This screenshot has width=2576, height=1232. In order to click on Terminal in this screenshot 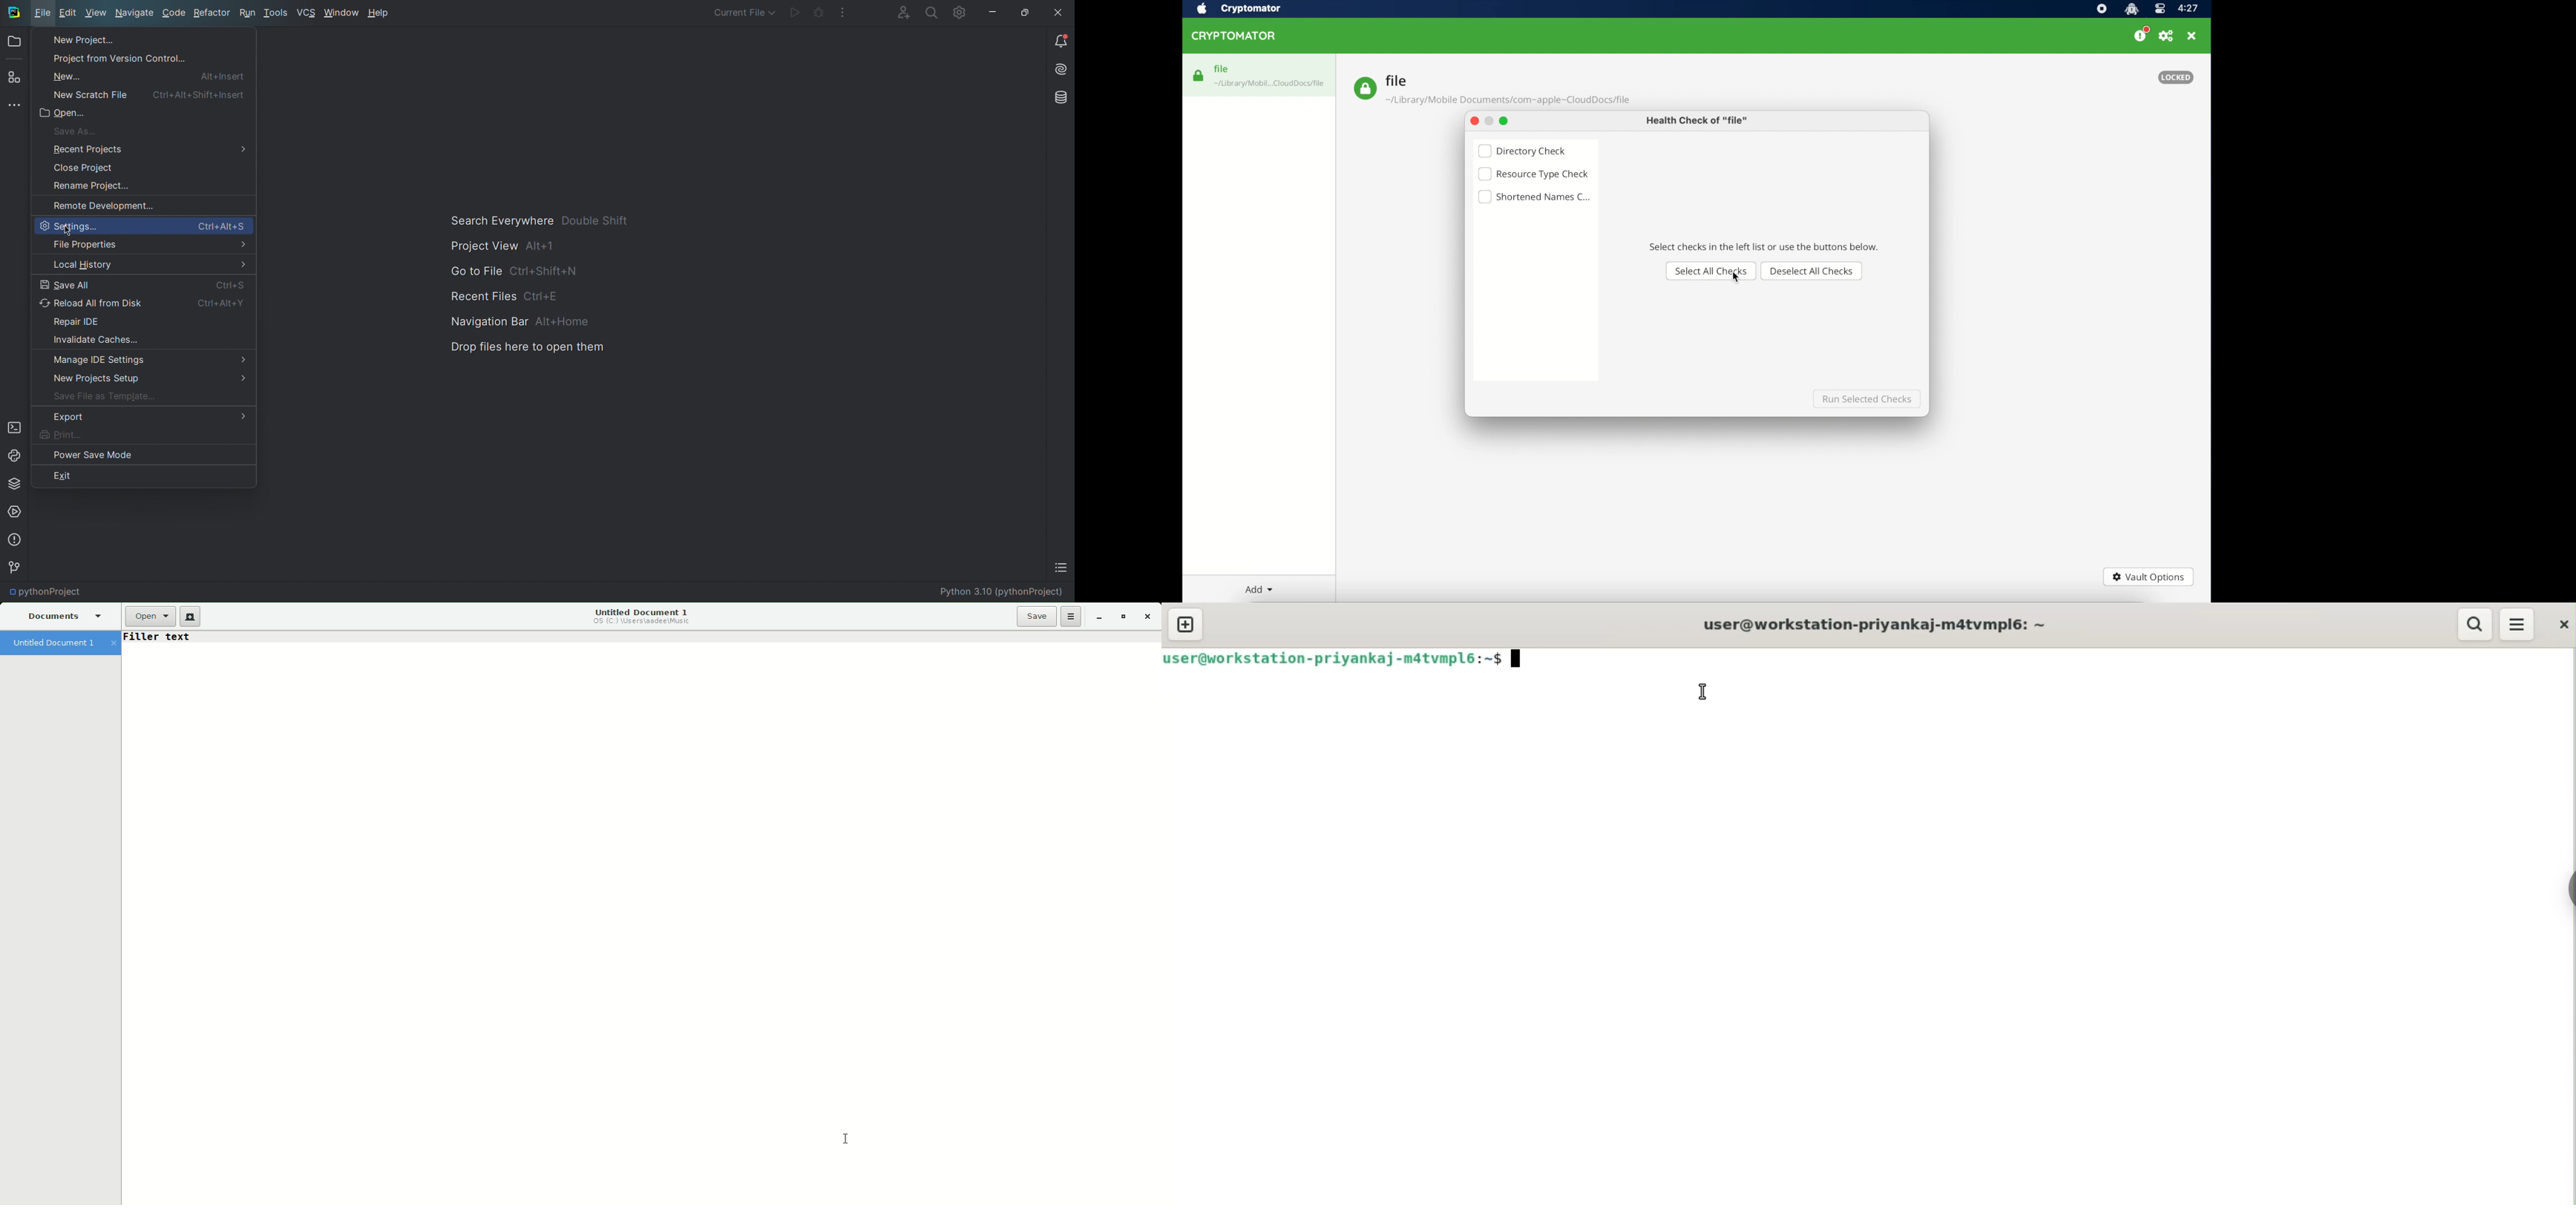, I will do `click(14, 426)`.